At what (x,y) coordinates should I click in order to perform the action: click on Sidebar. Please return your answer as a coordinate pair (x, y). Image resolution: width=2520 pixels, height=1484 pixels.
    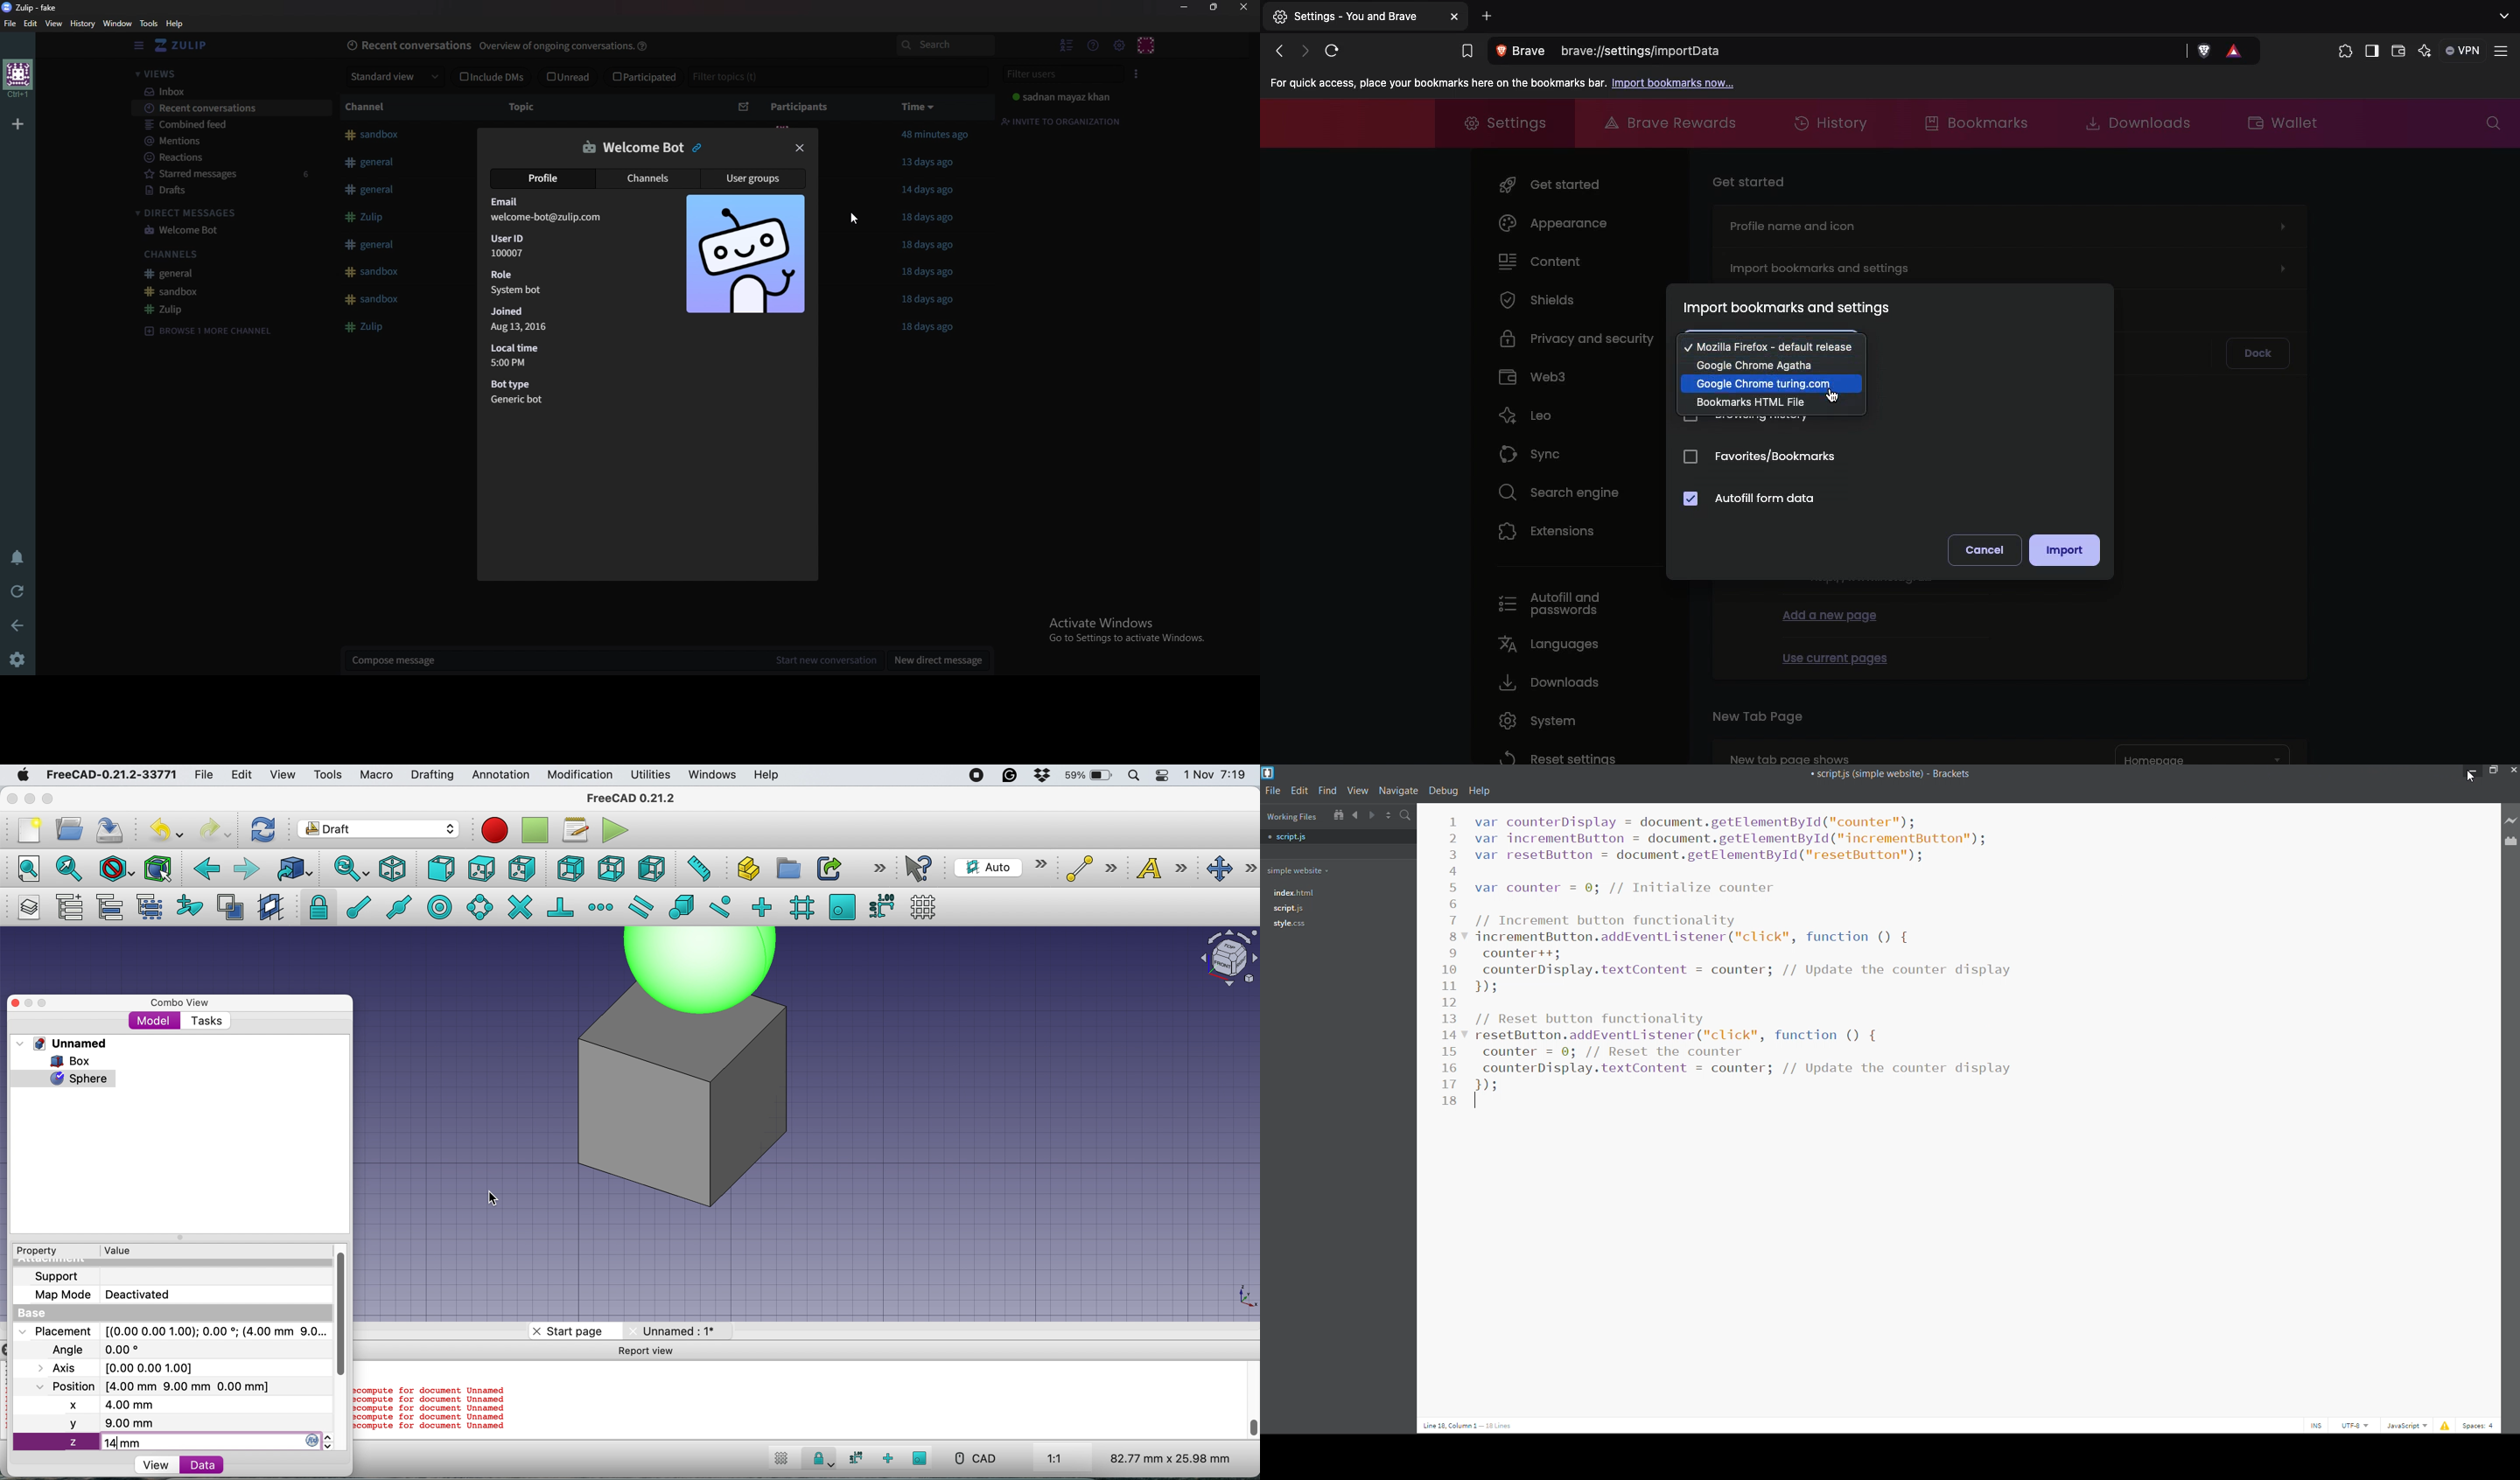
    Looking at the image, I should click on (2370, 52).